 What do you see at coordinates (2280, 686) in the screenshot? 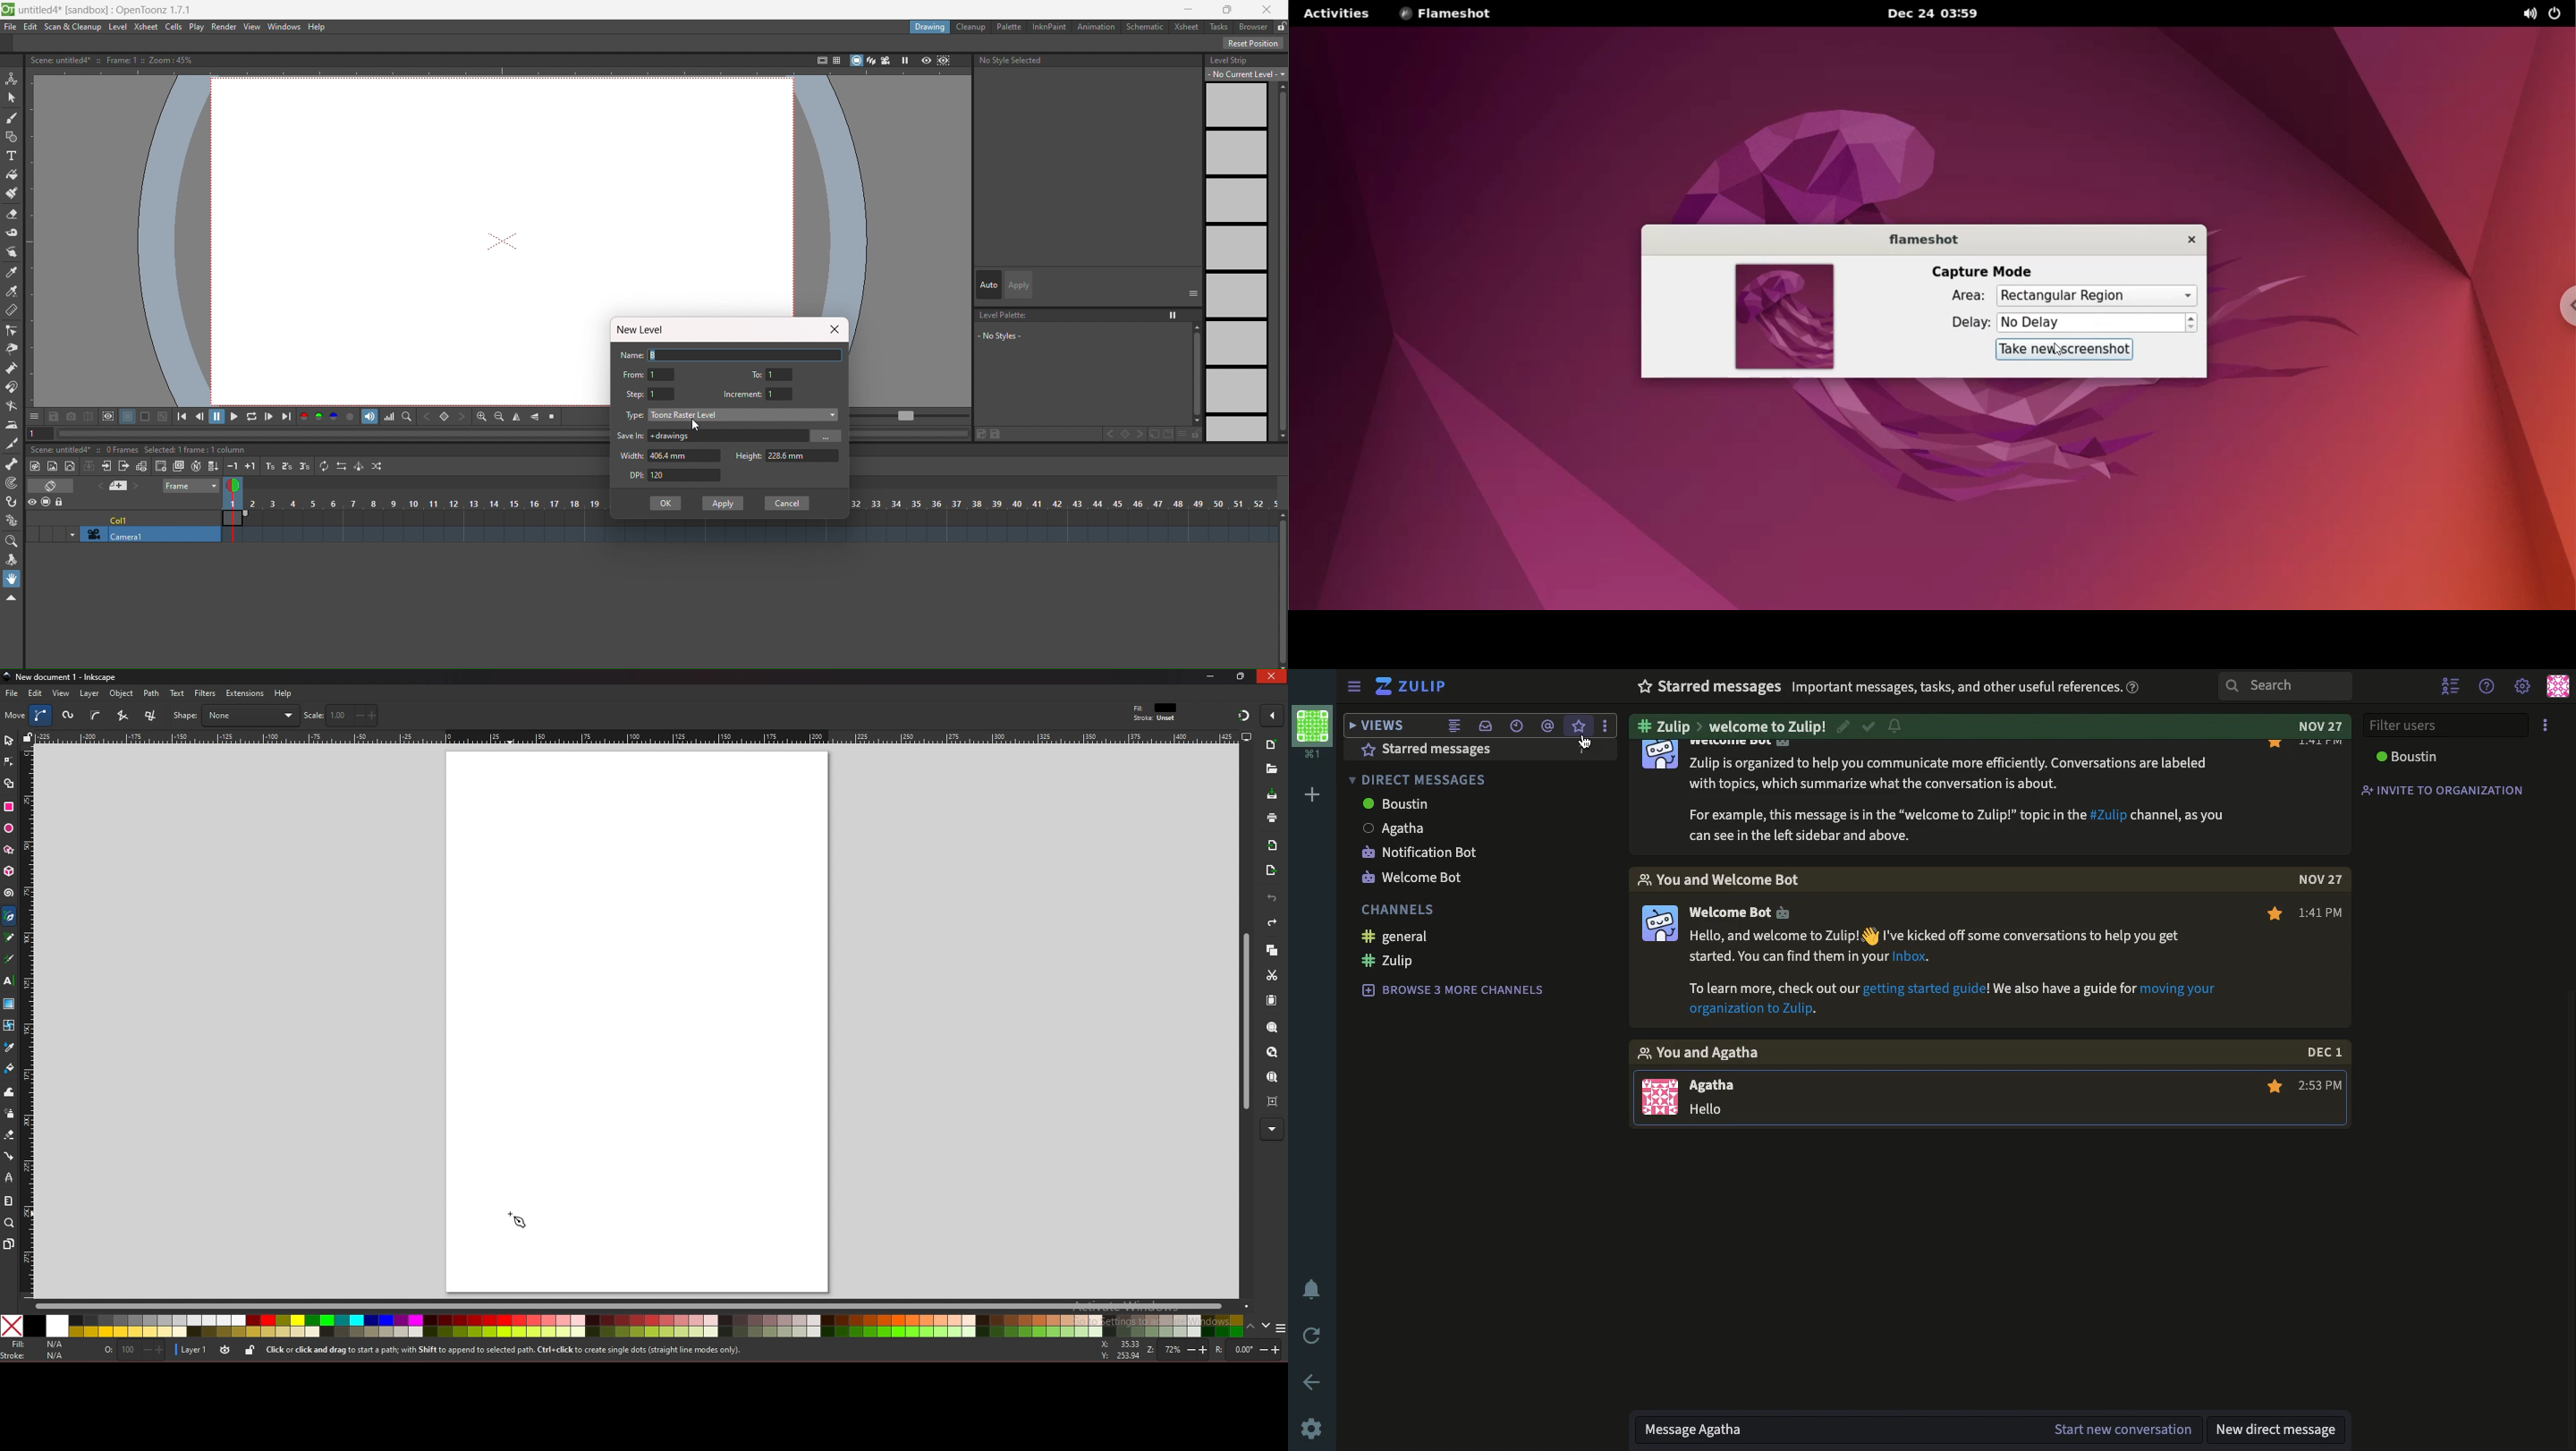
I see `search` at bounding box center [2280, 686].